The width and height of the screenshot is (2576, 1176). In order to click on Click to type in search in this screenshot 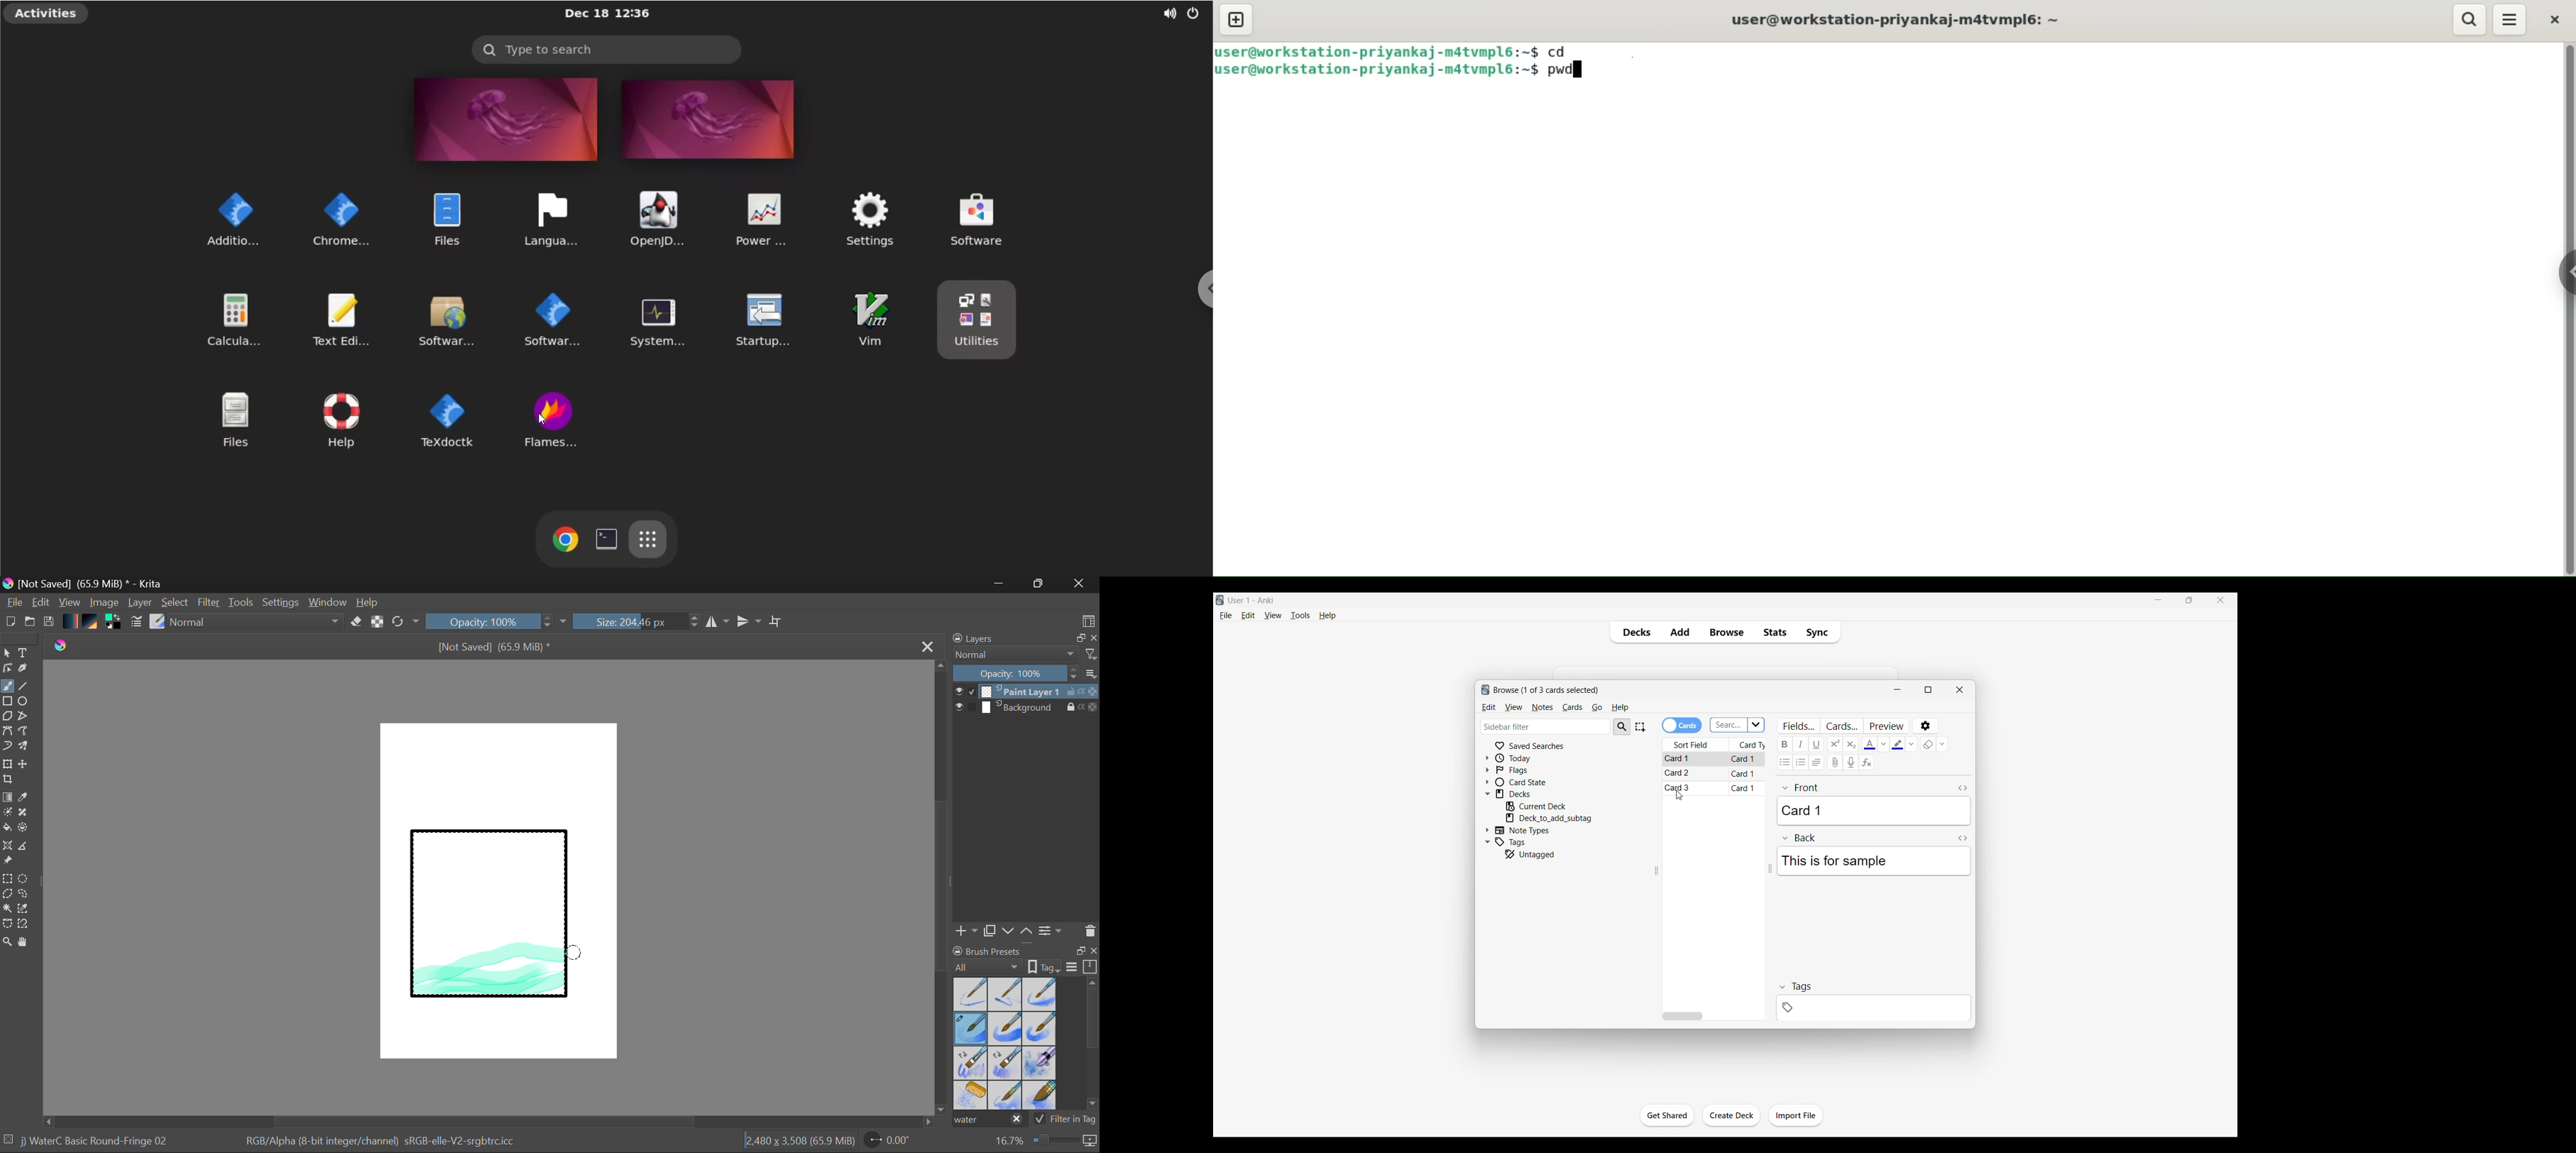, I will do `click(1547, 726)`.